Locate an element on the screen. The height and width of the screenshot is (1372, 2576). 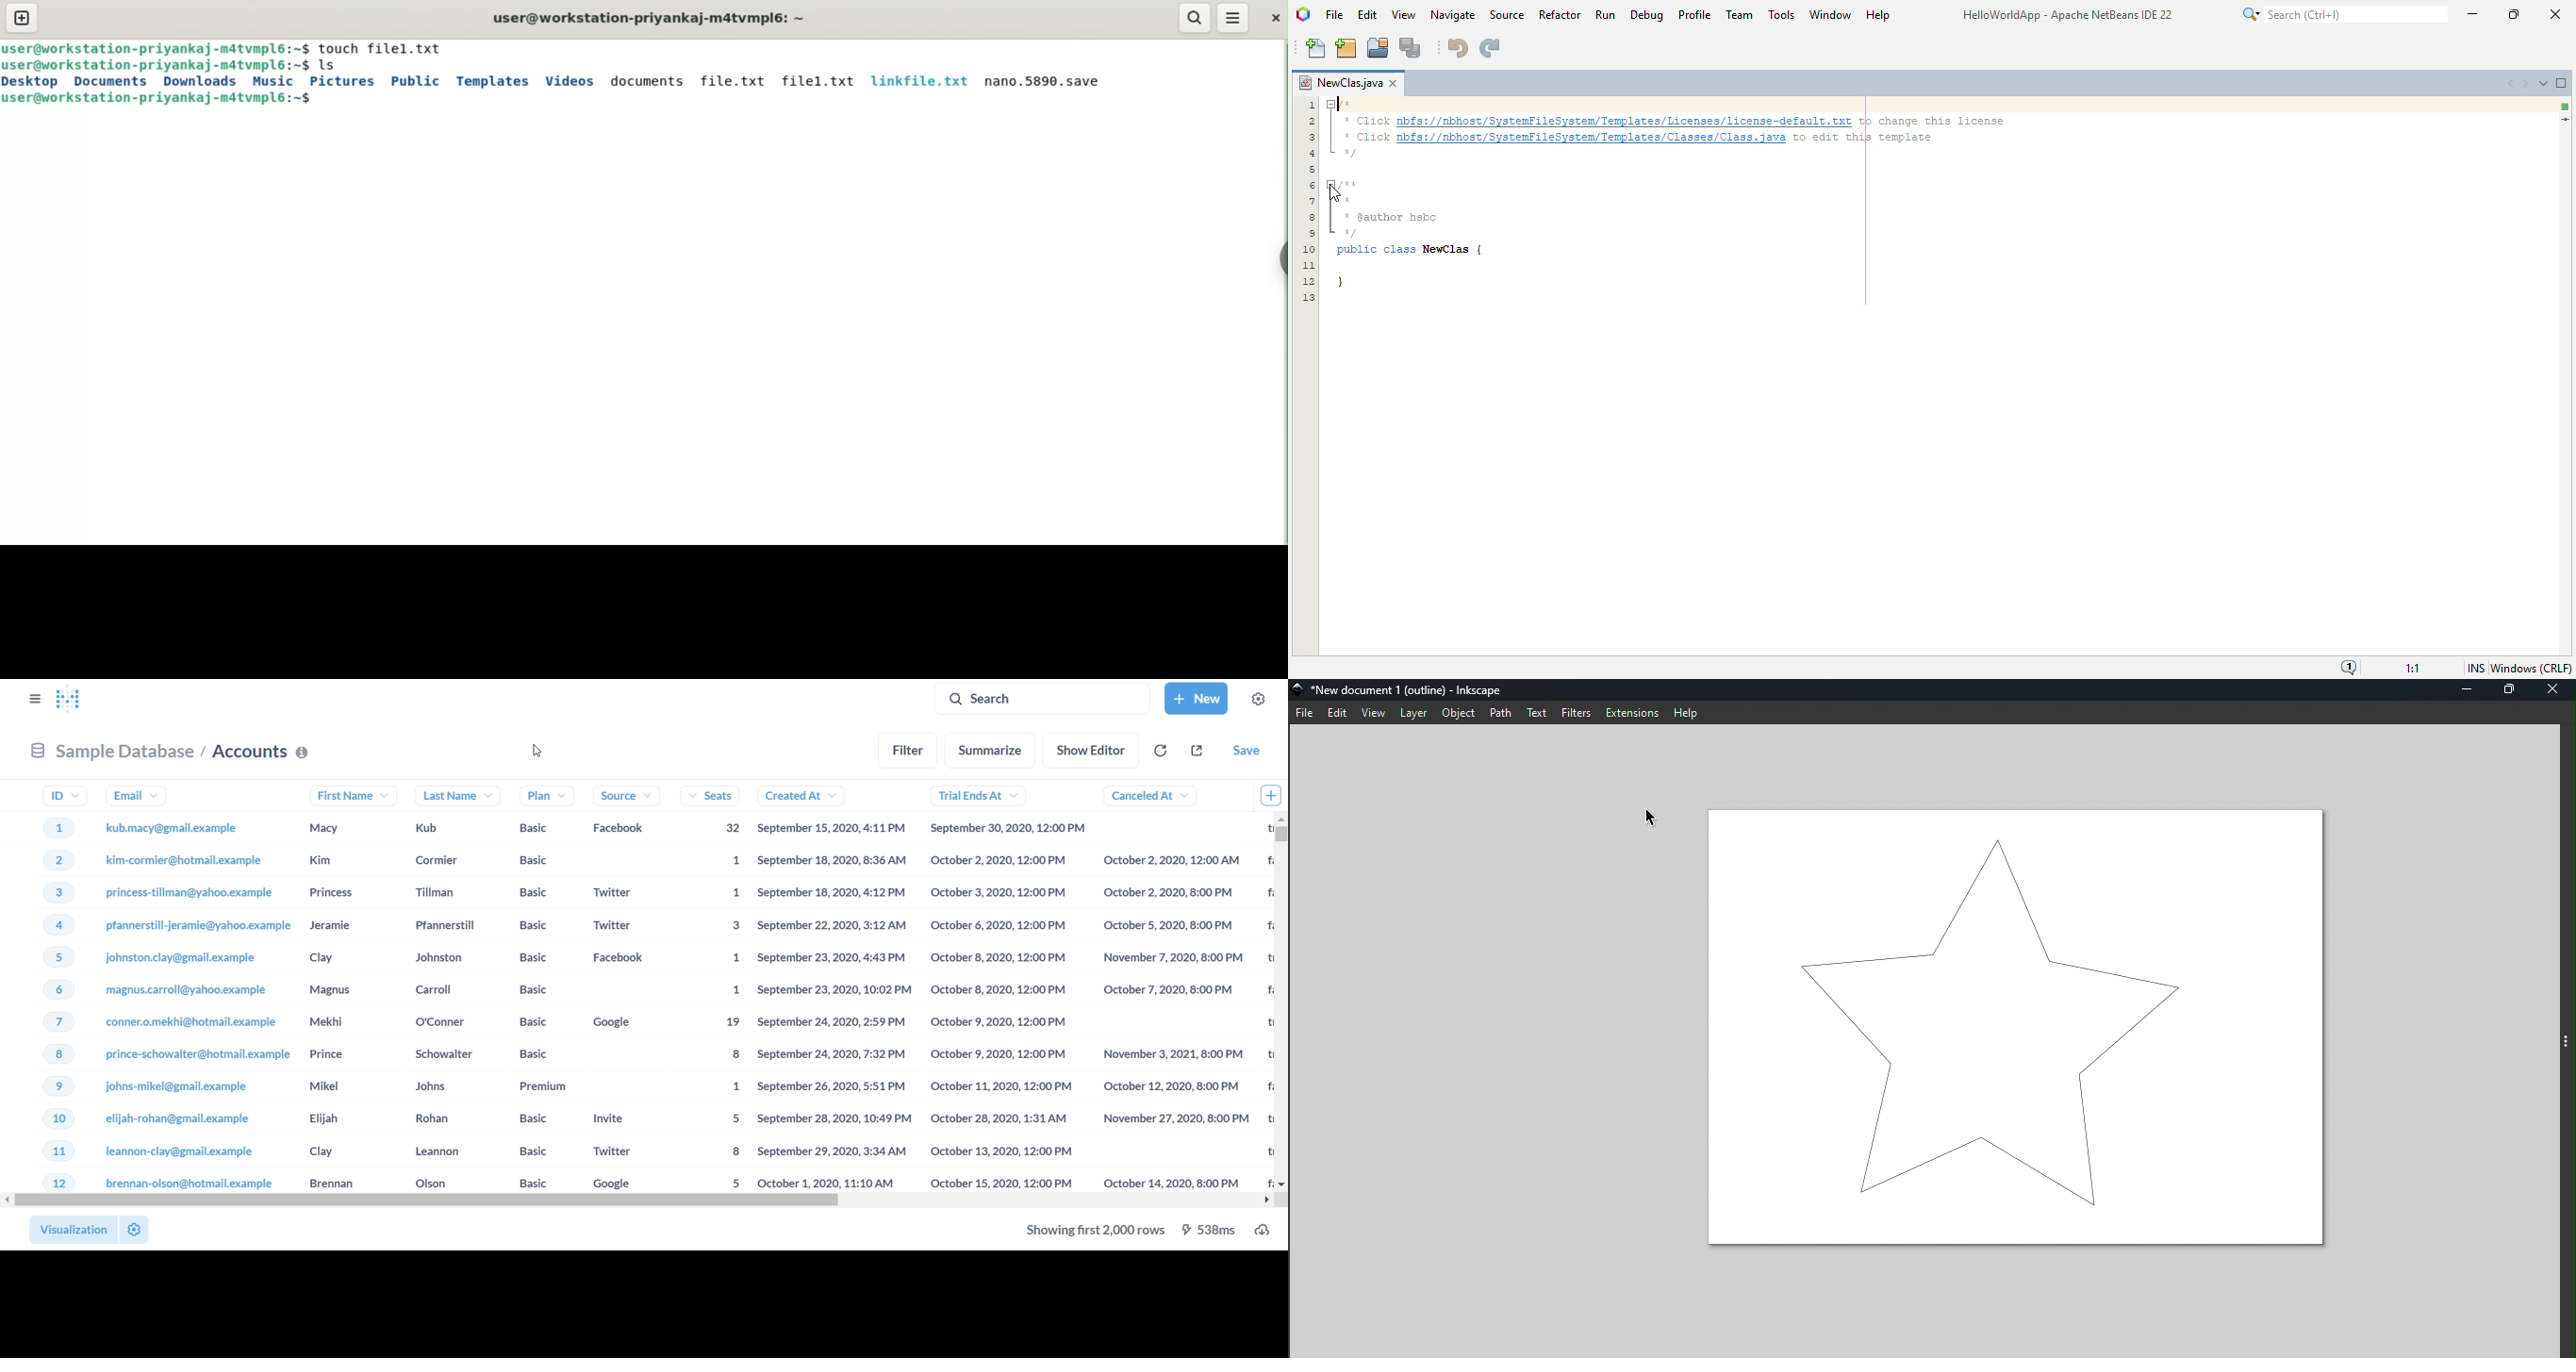
cursor is located at coordinates (537, 750).